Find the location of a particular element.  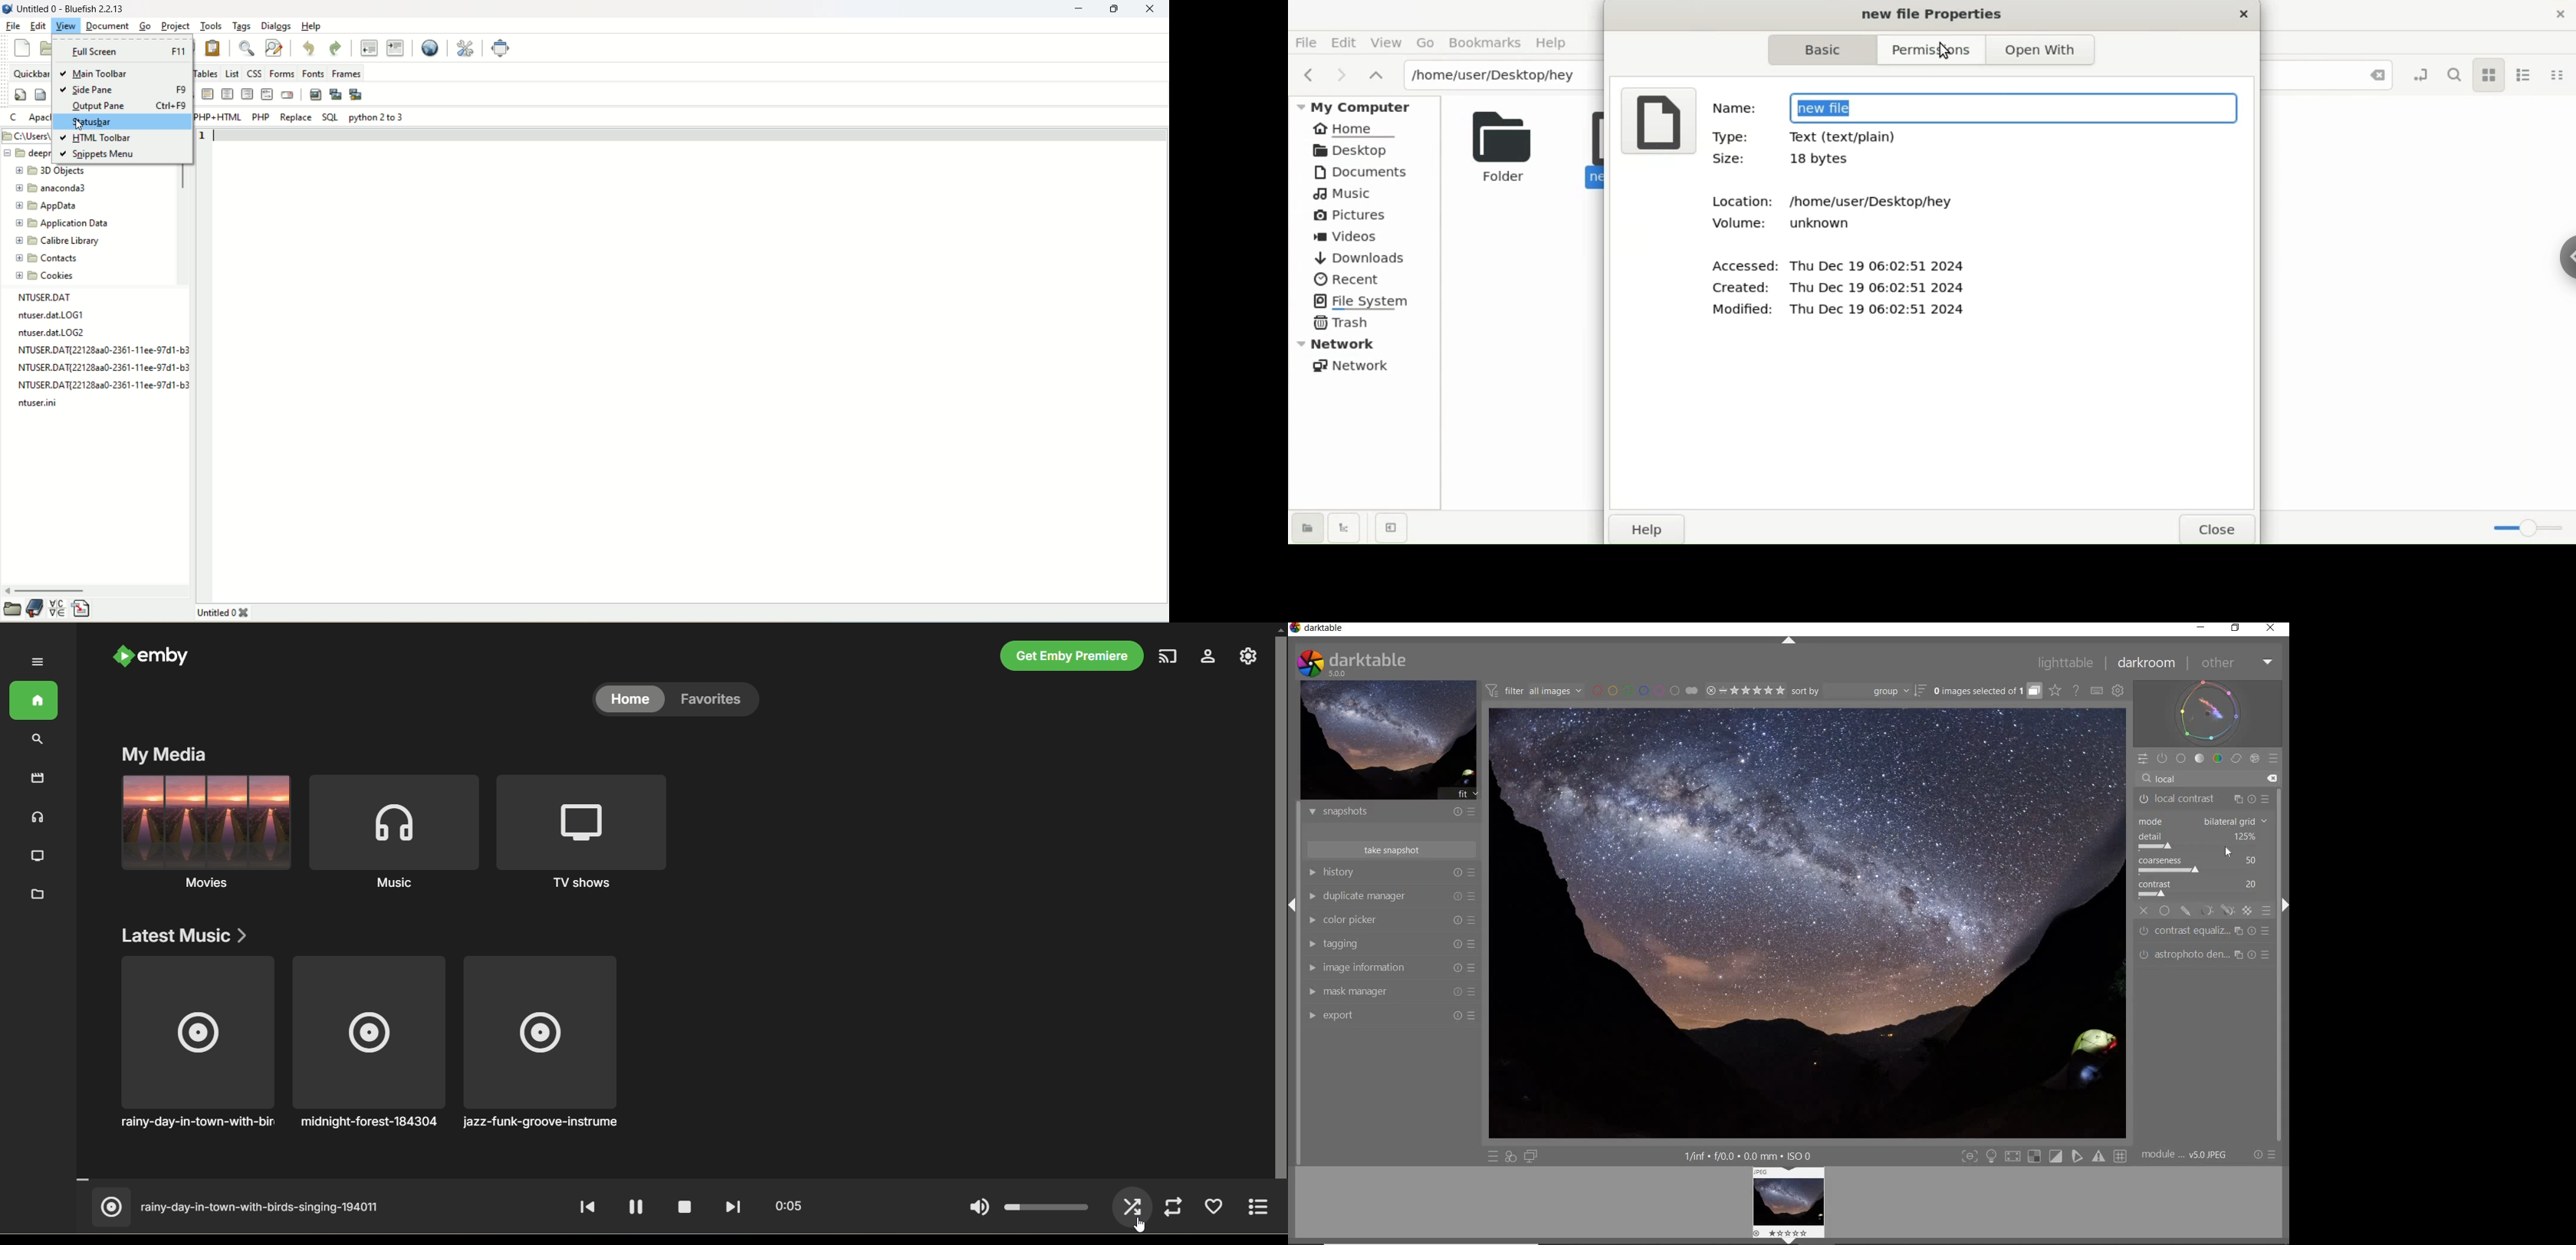

help is located at coordinates (311, 27).